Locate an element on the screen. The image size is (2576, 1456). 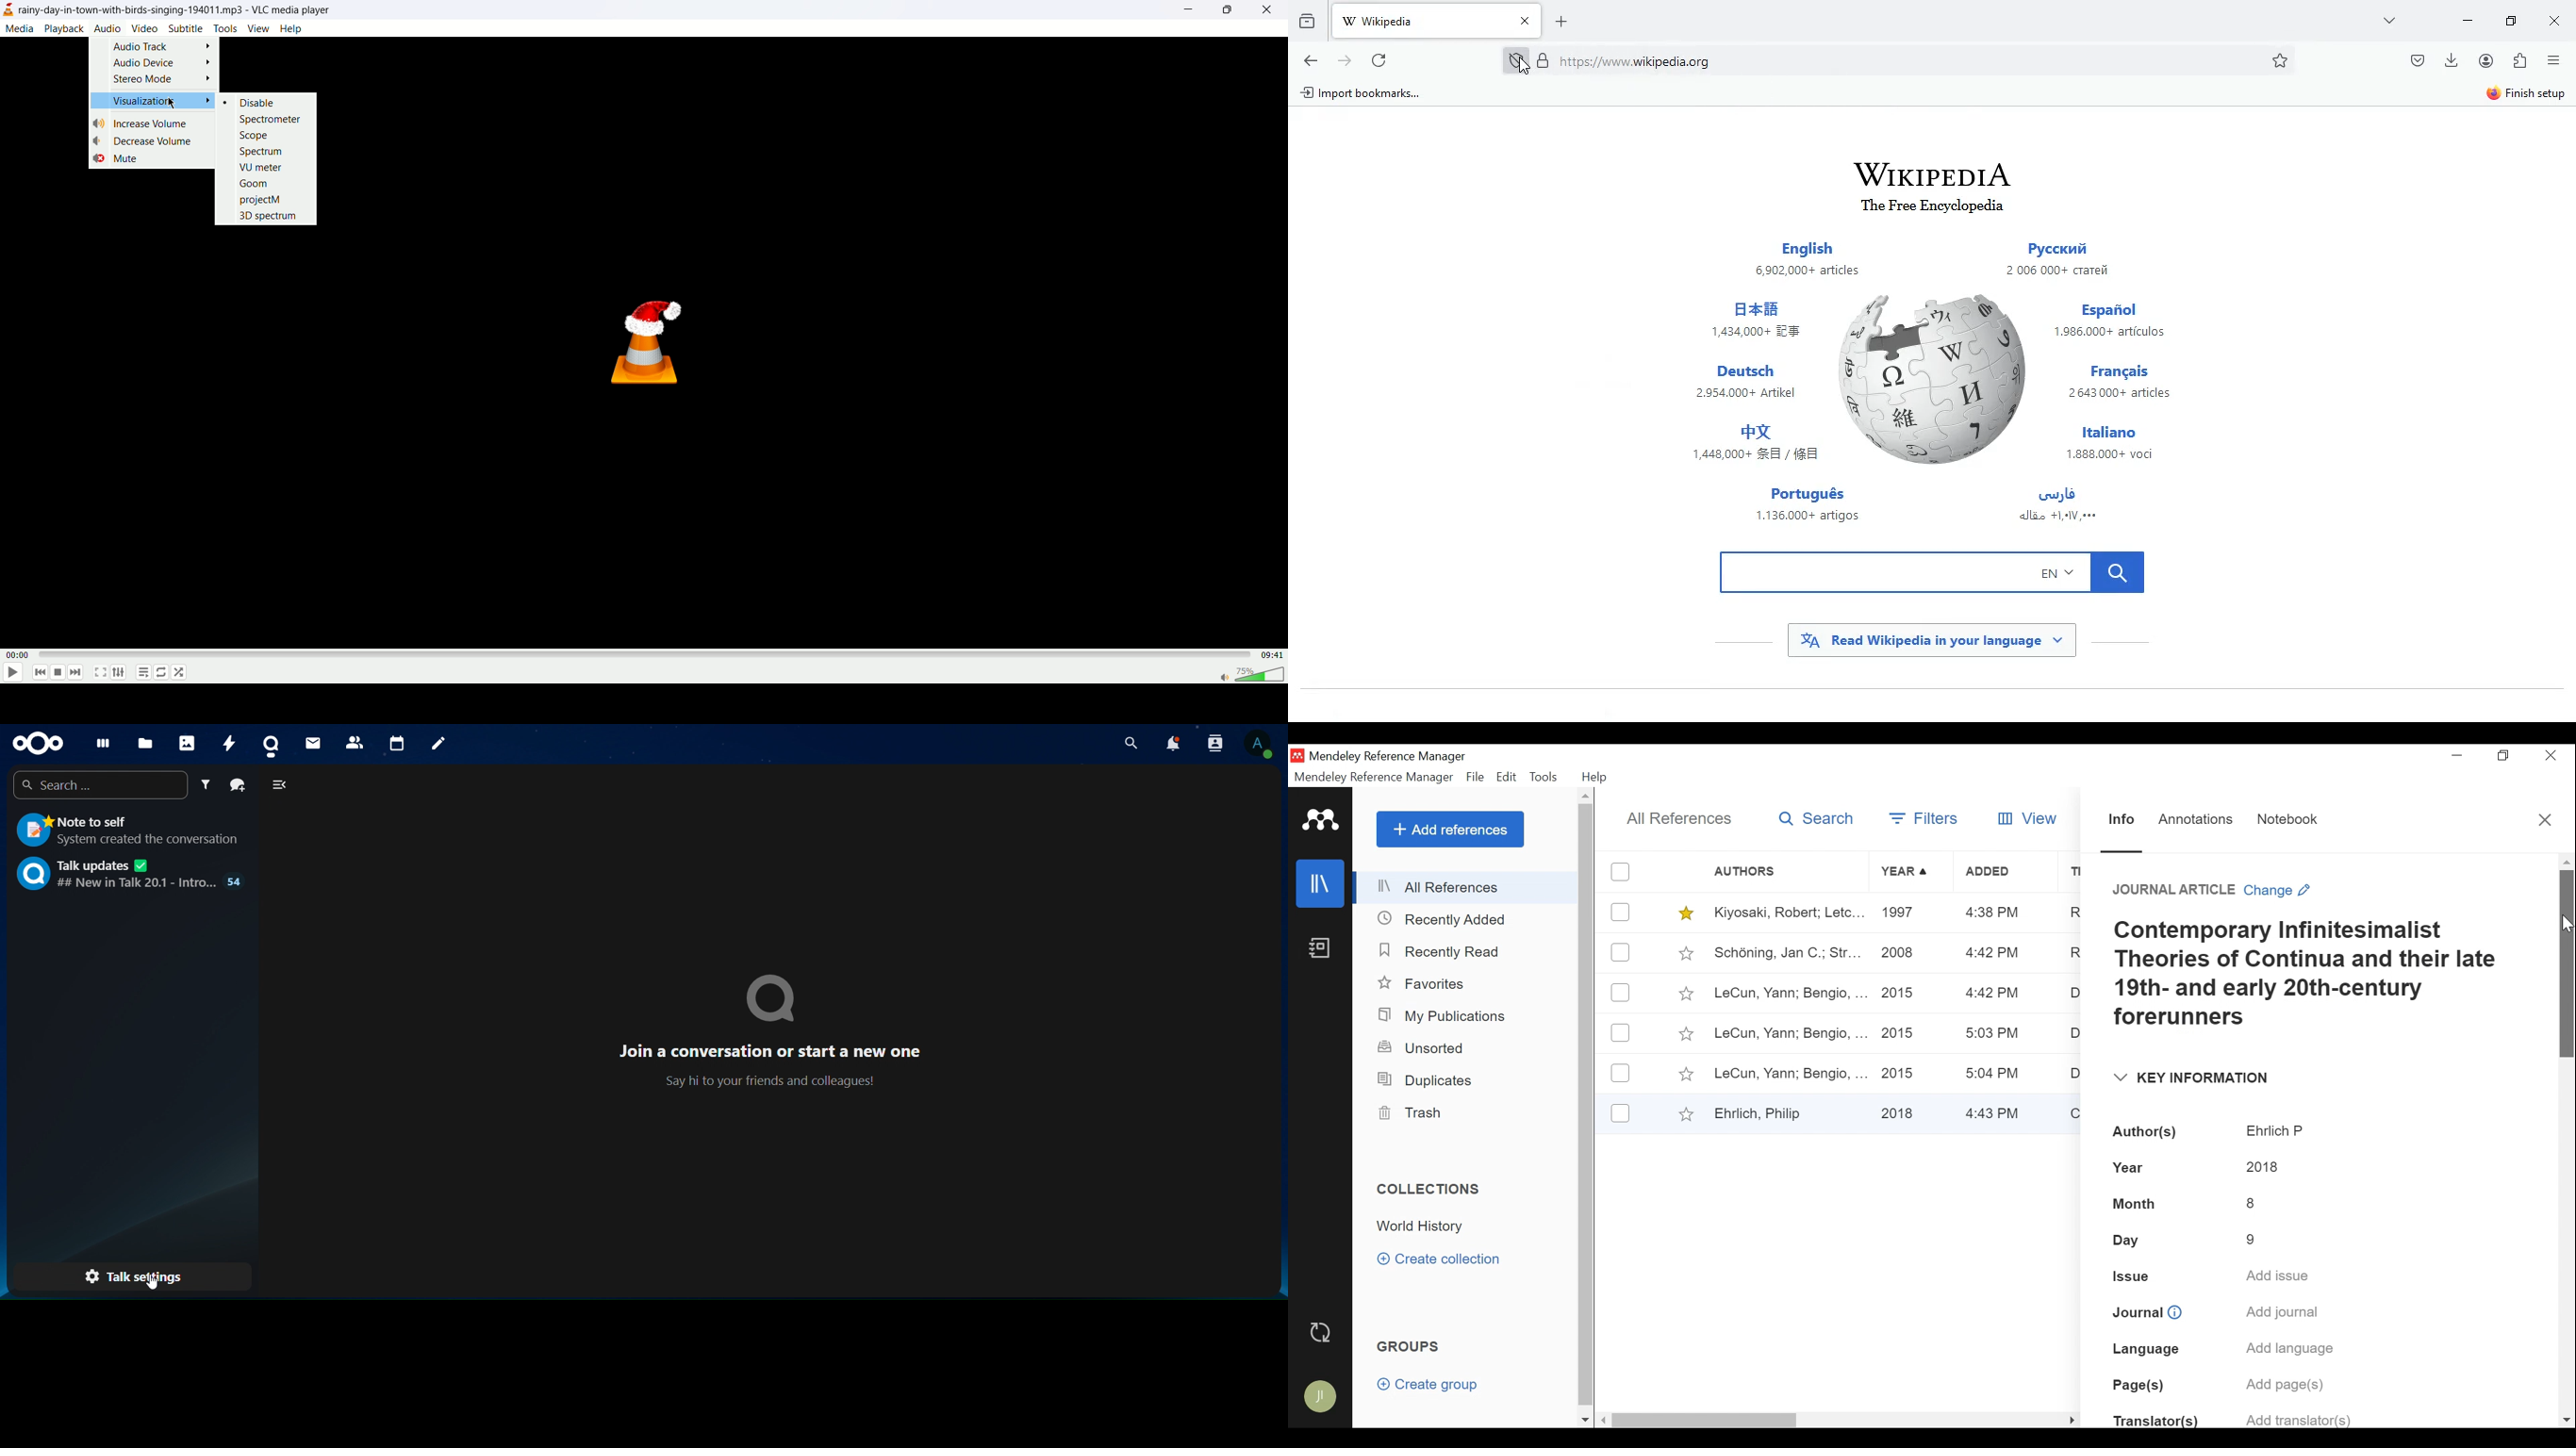
finish setup is located at coordinates (2529, 92).